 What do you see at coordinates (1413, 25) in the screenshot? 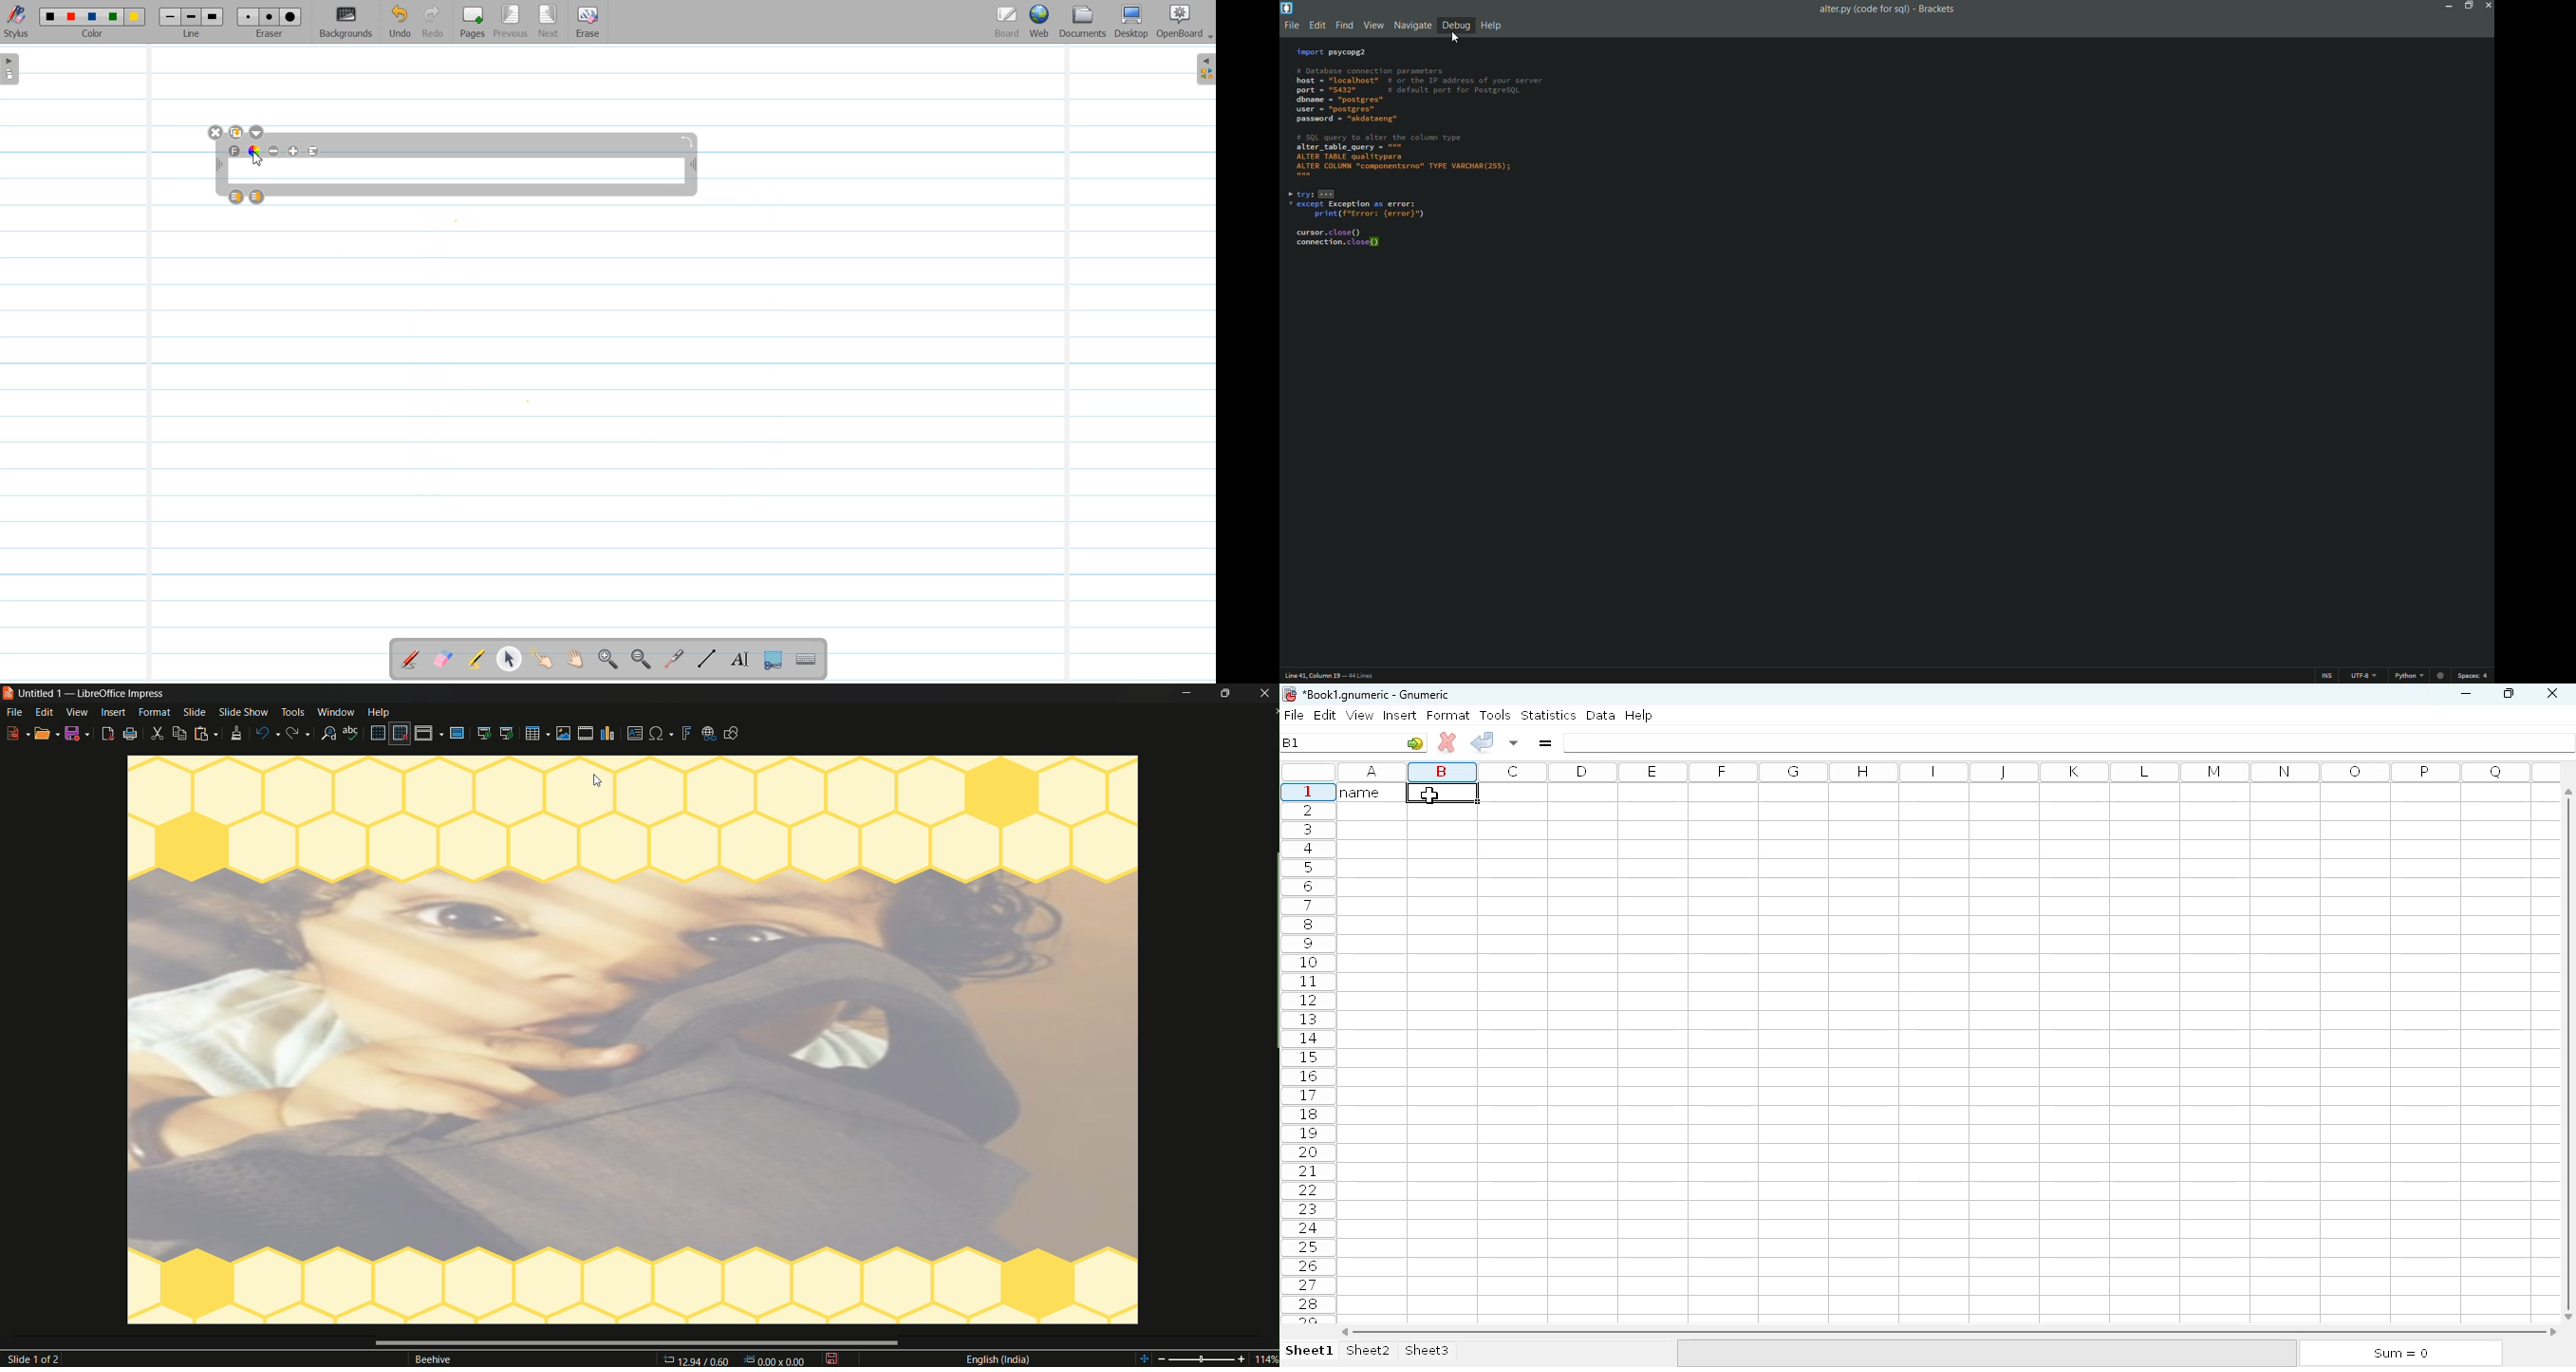
I see `Navigate menu` at bounding box center [1413, 25].